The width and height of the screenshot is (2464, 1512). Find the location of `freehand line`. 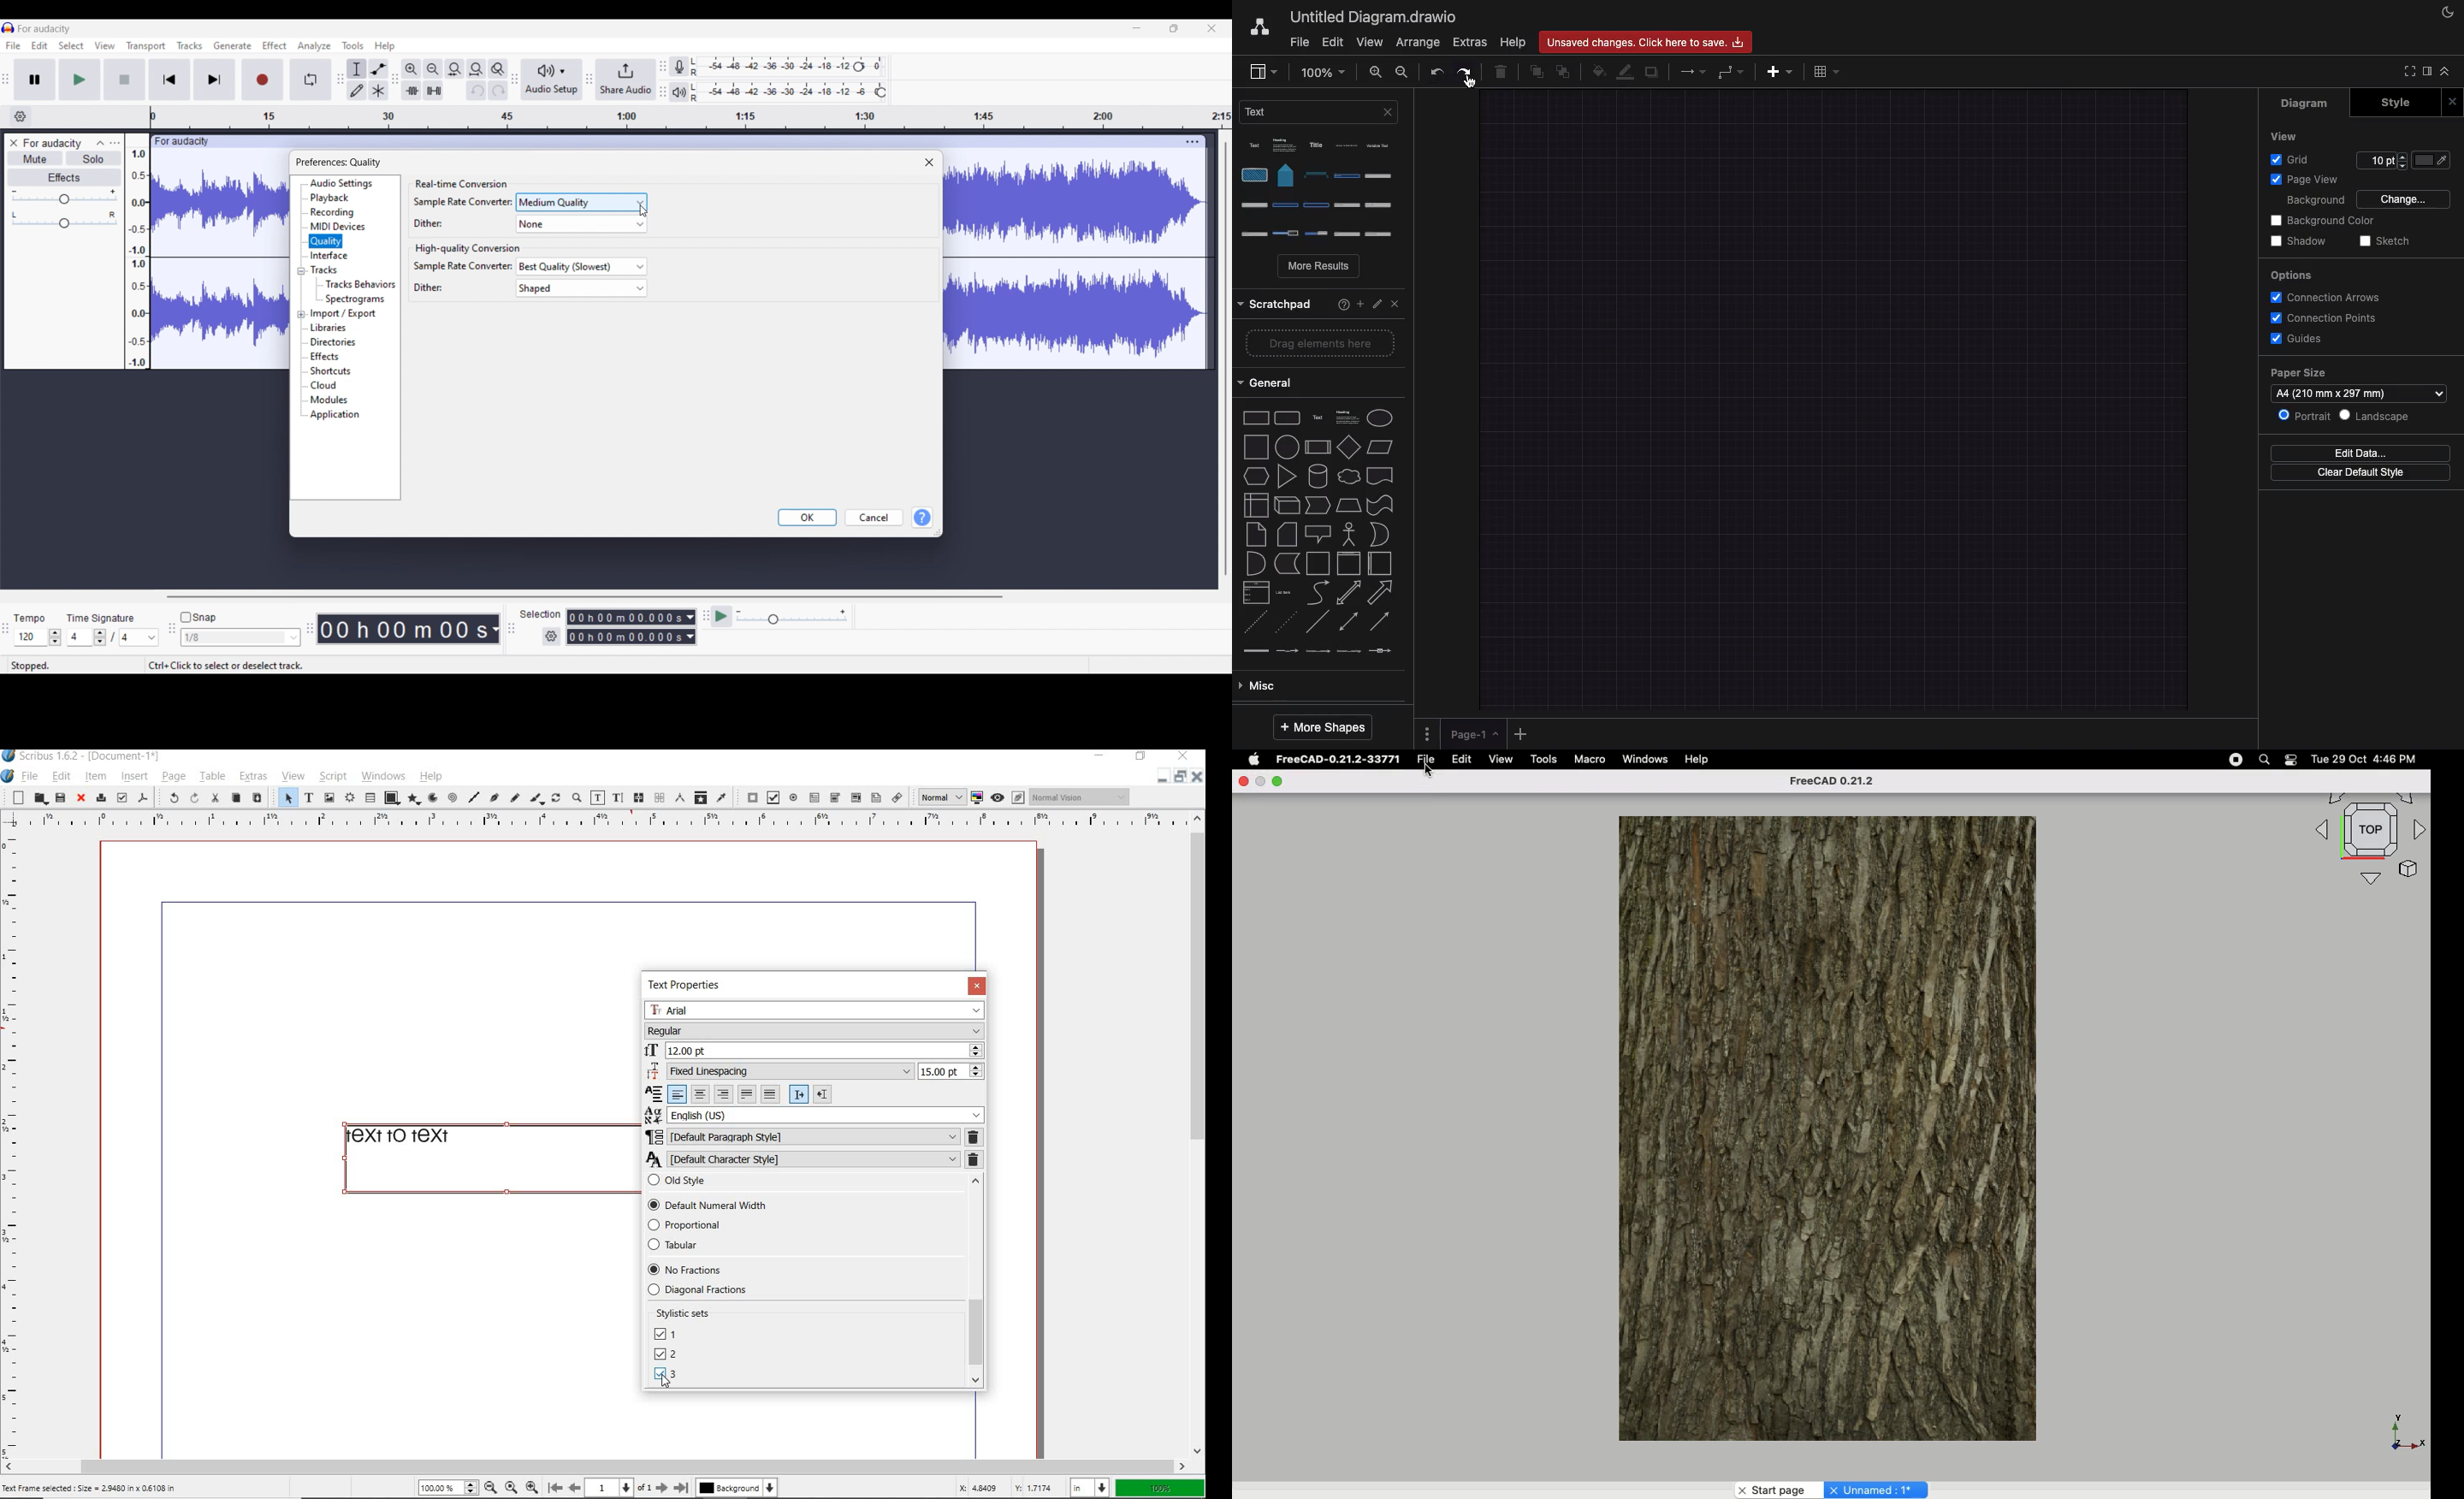

freehand line is located at coordinates (513, 798).